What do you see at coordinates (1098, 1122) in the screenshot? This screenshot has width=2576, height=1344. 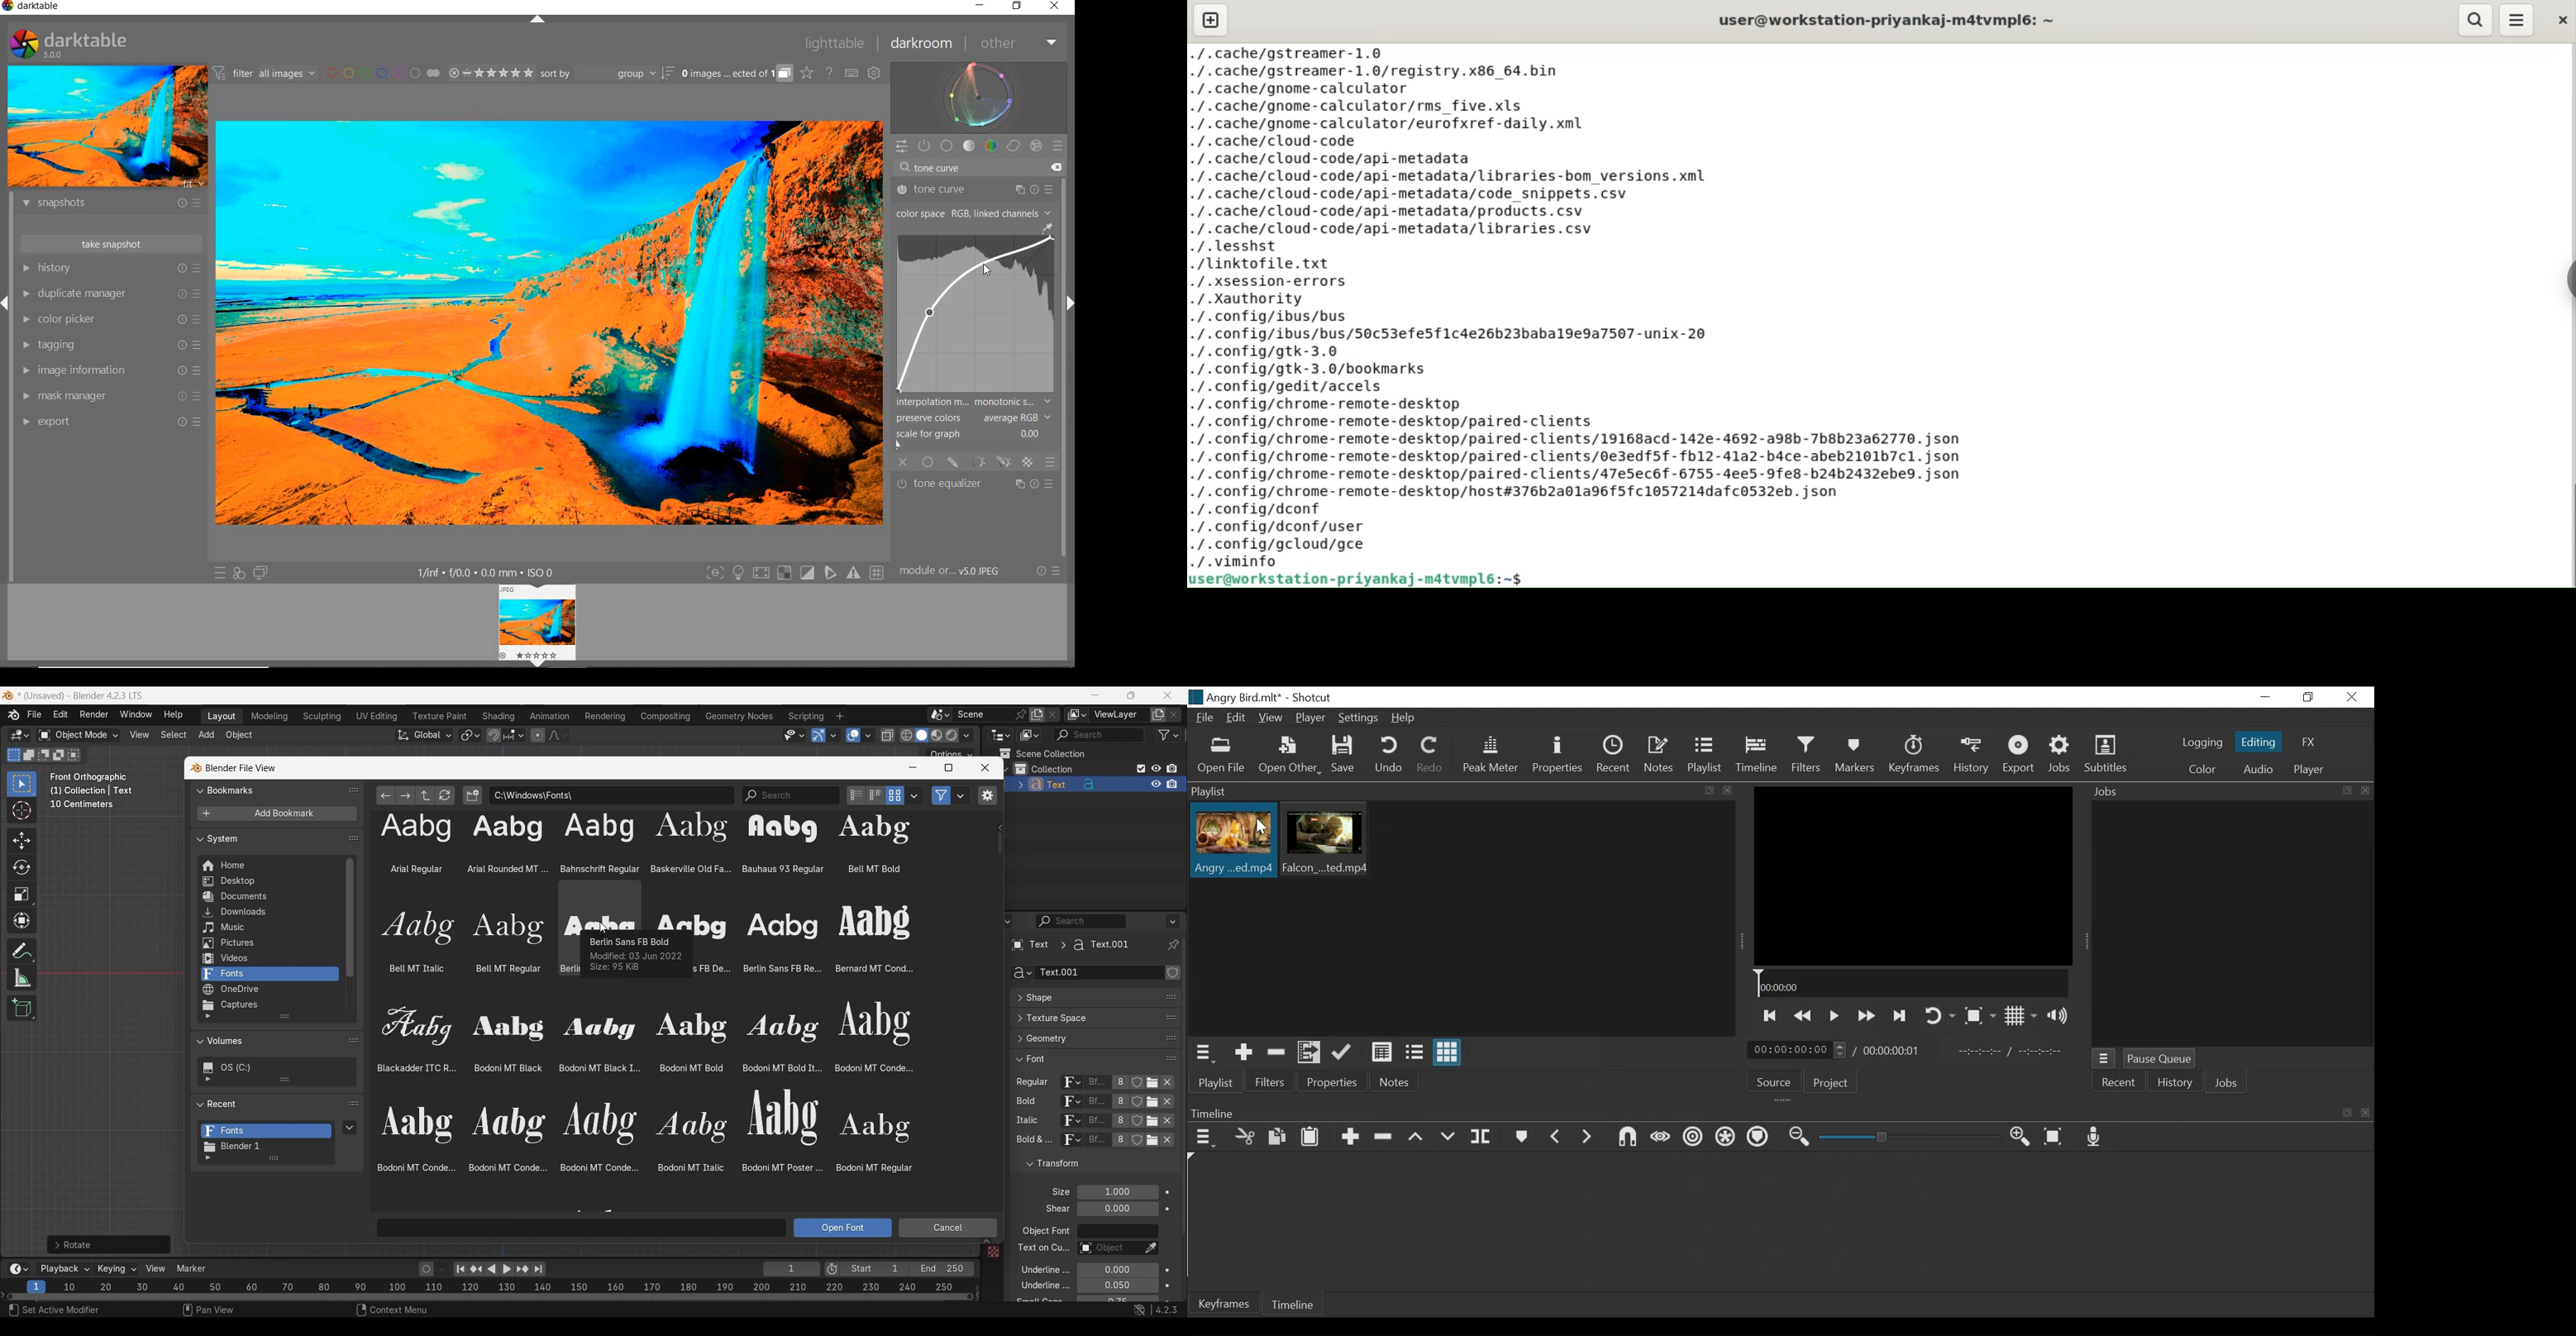 I see `` at bounding box center [1098, 1122].